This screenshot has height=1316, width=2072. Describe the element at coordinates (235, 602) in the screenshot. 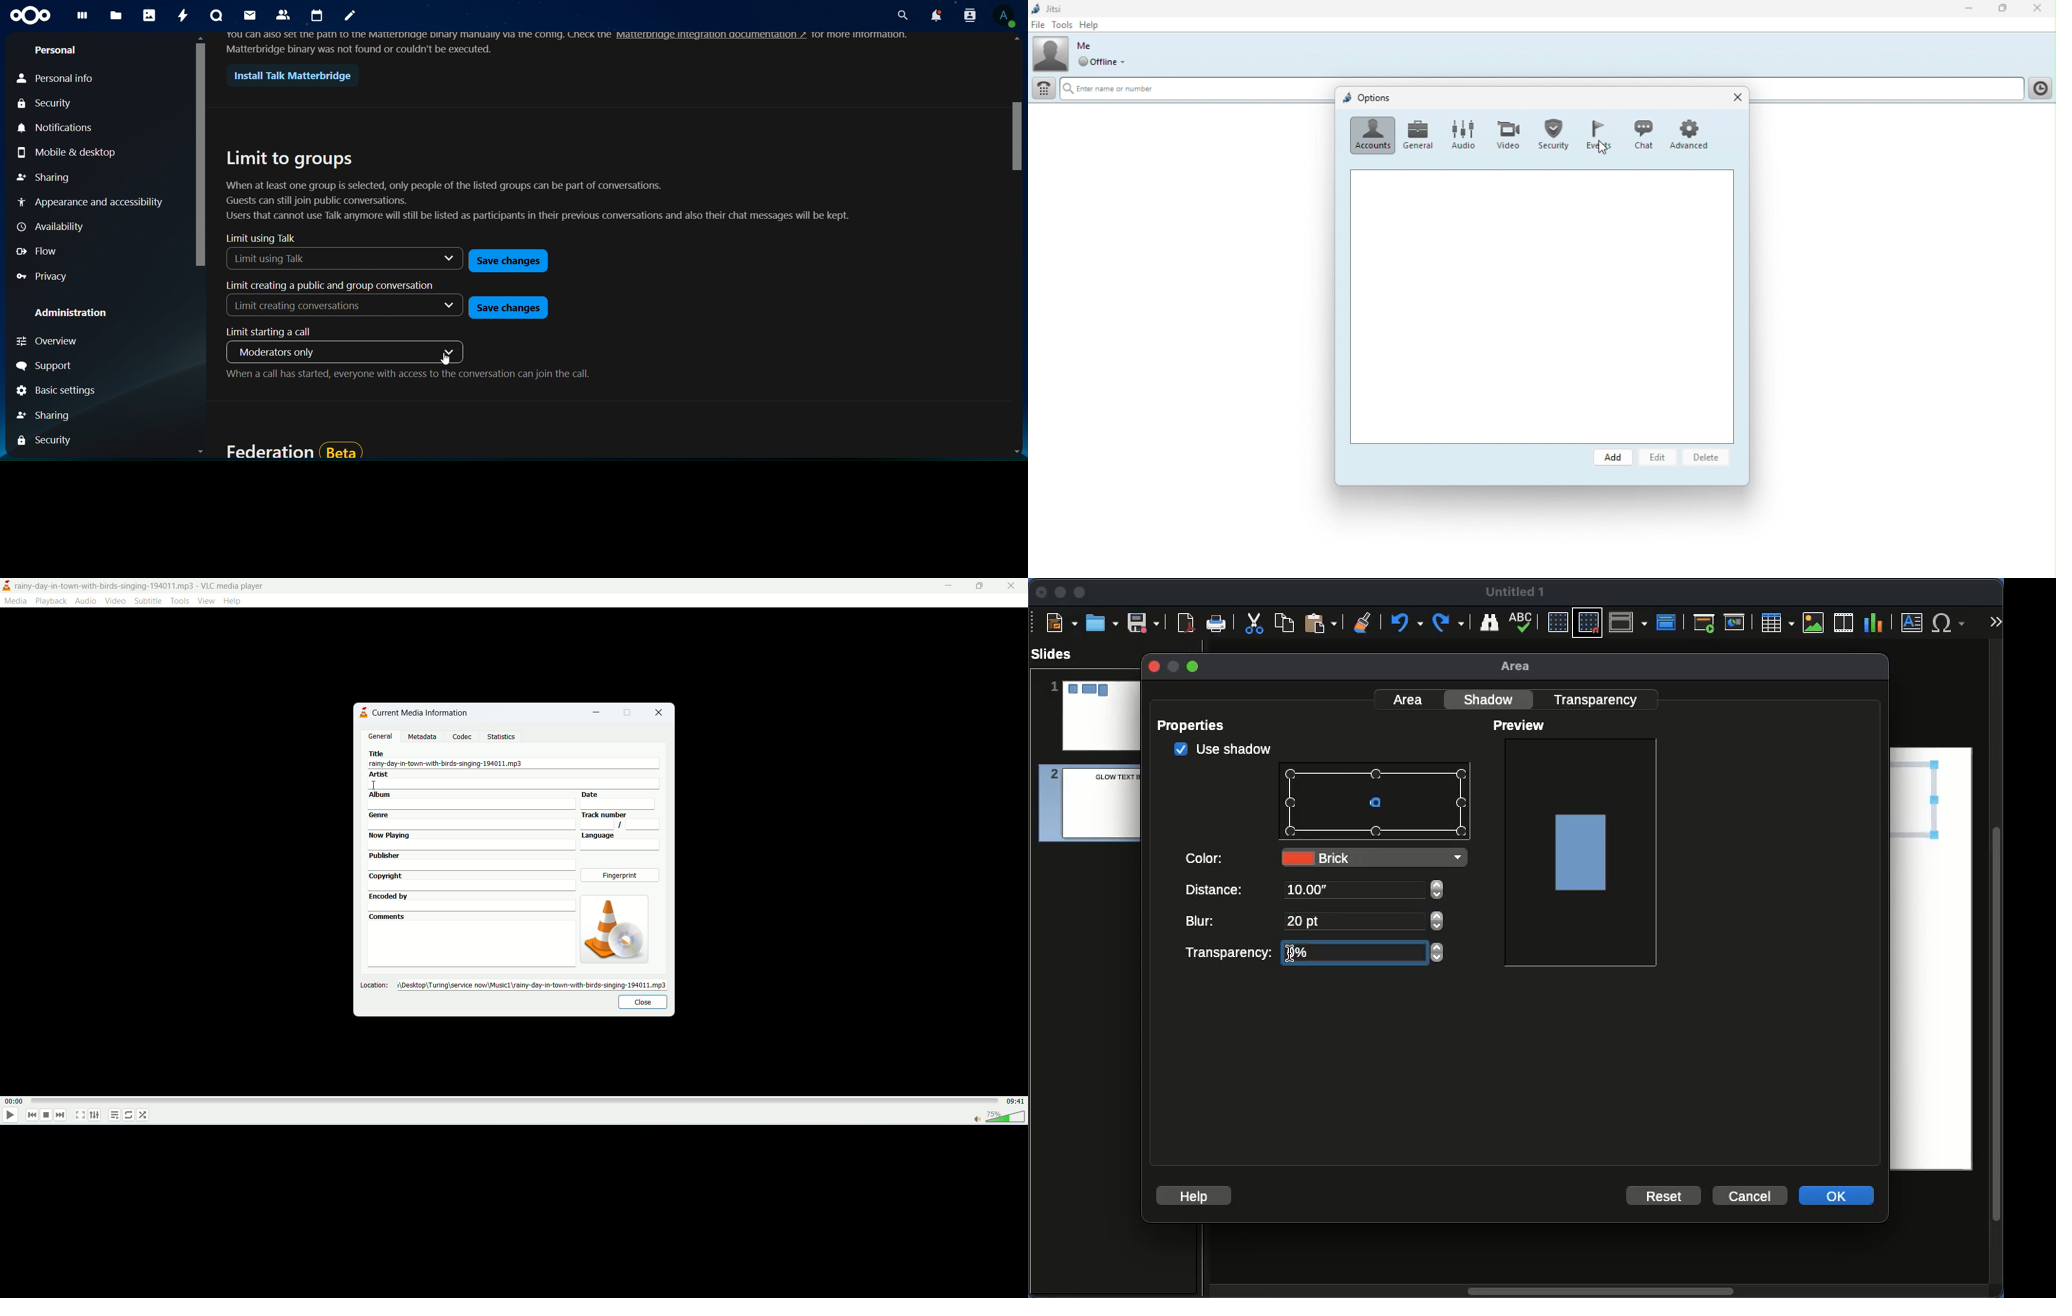

I see `help` at that location.